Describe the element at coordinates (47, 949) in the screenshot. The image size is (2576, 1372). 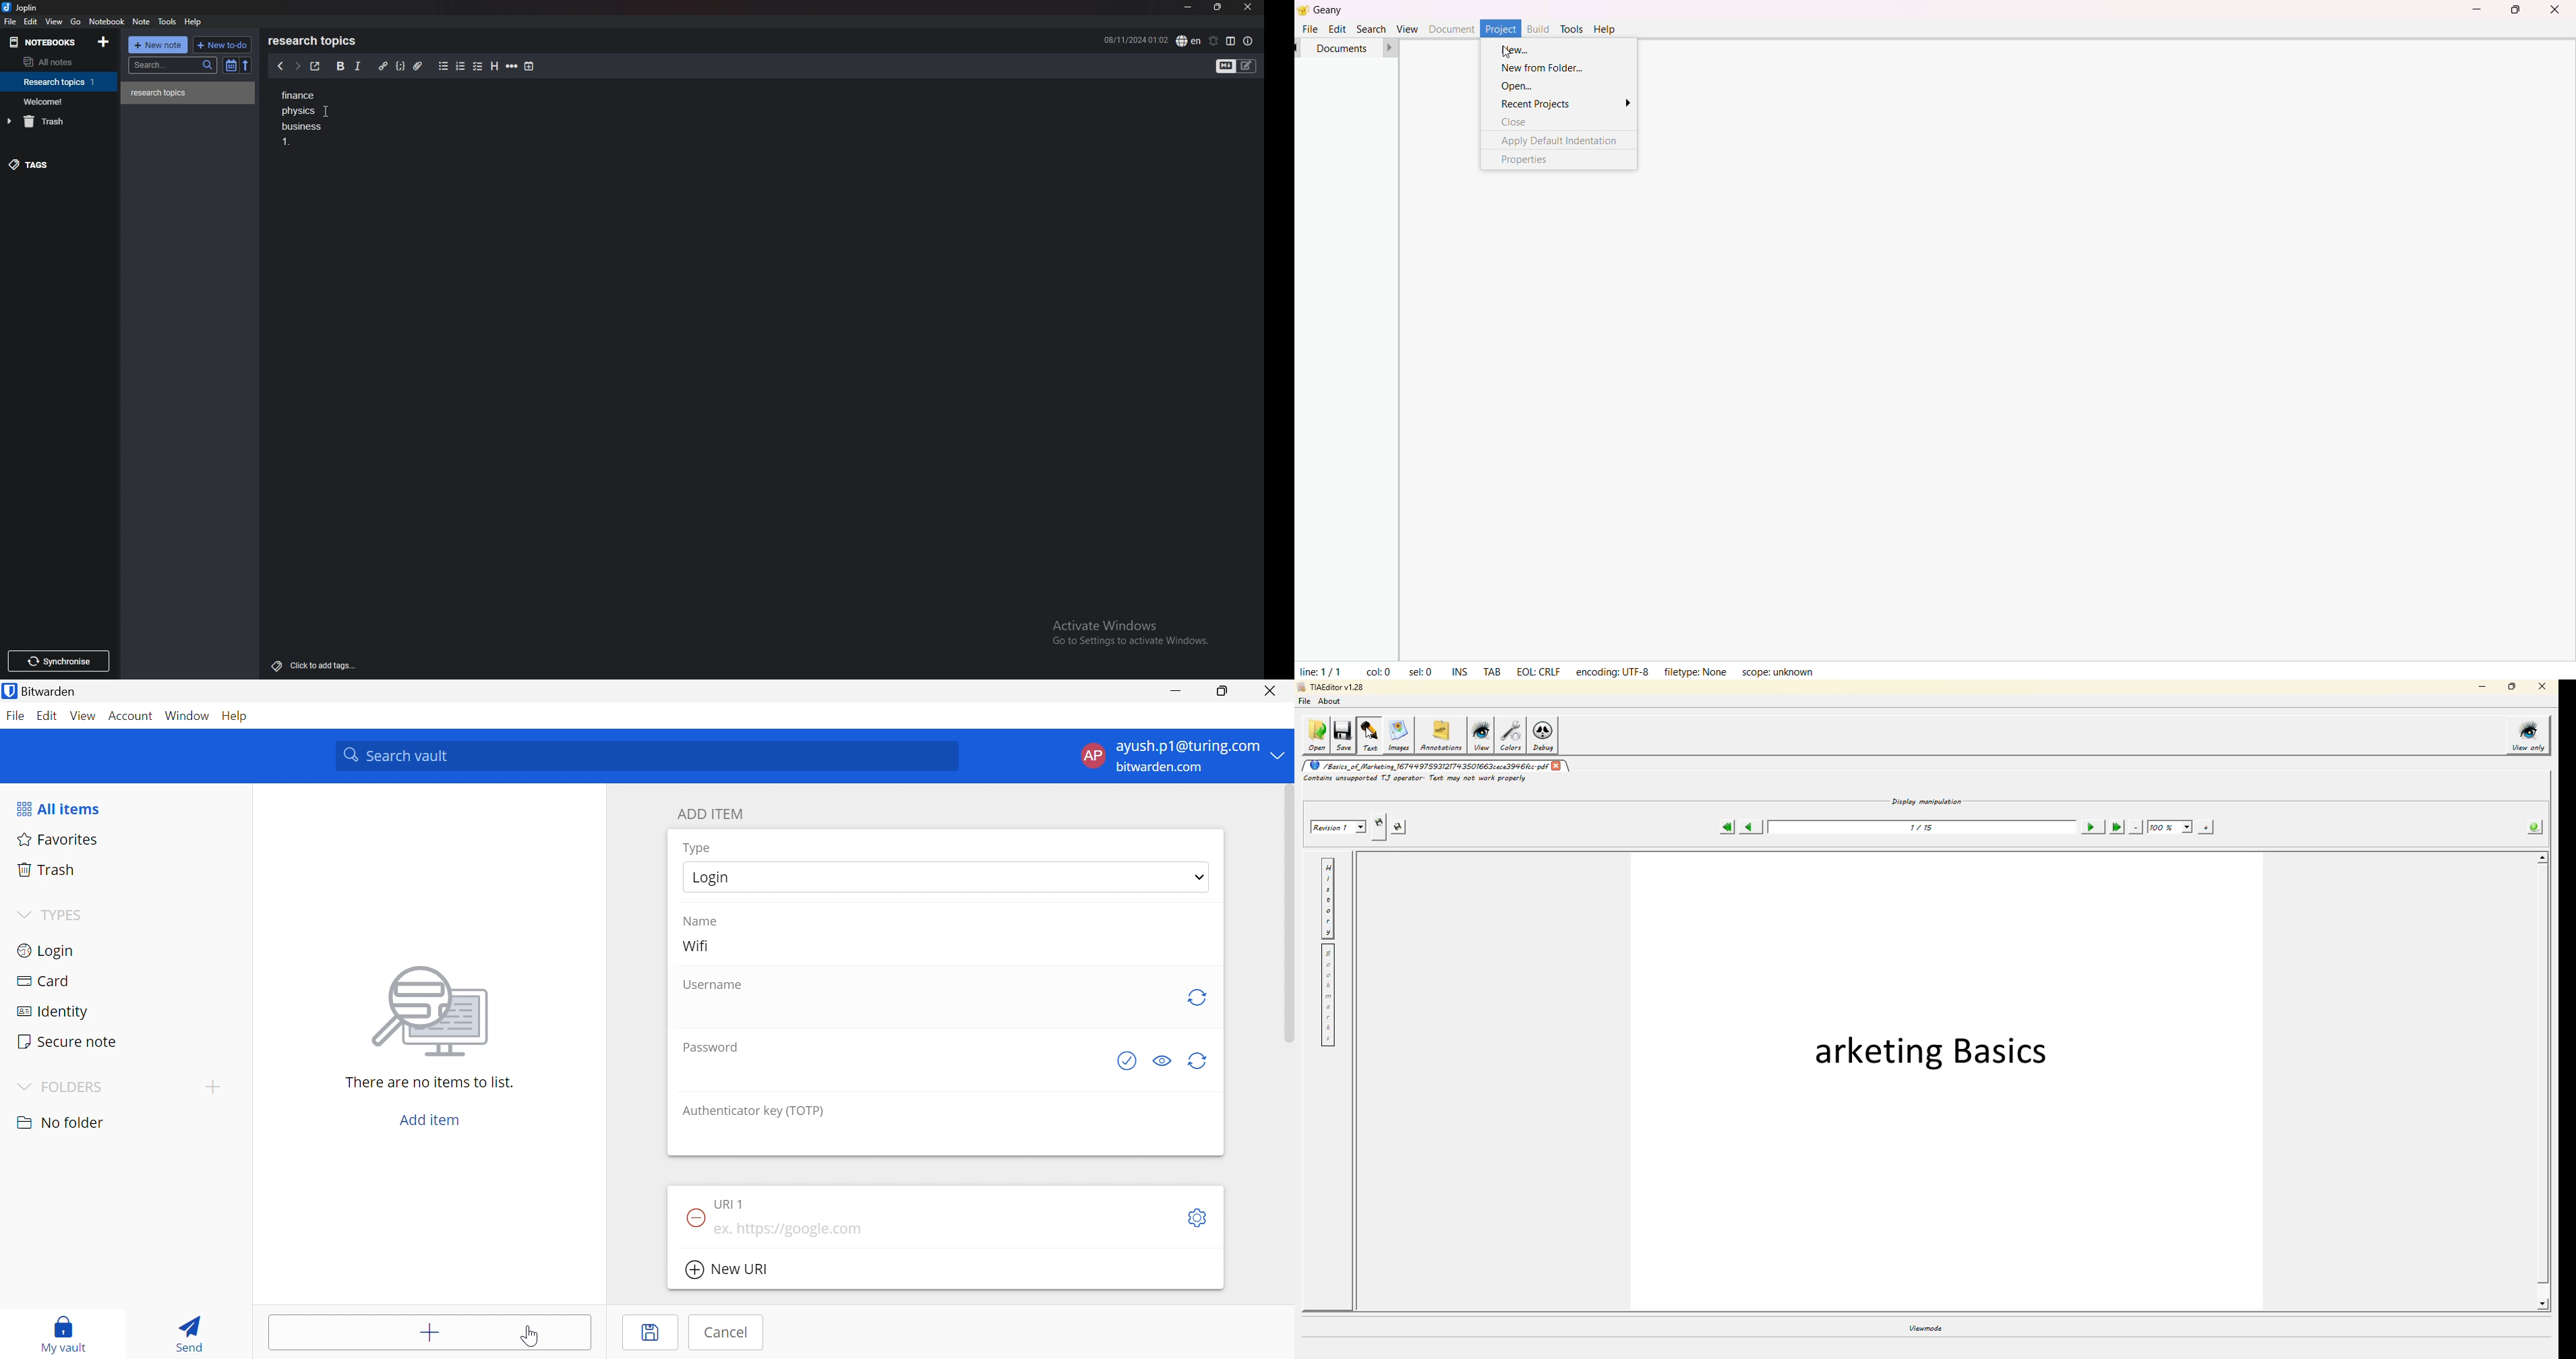
I see `Login` at that location.